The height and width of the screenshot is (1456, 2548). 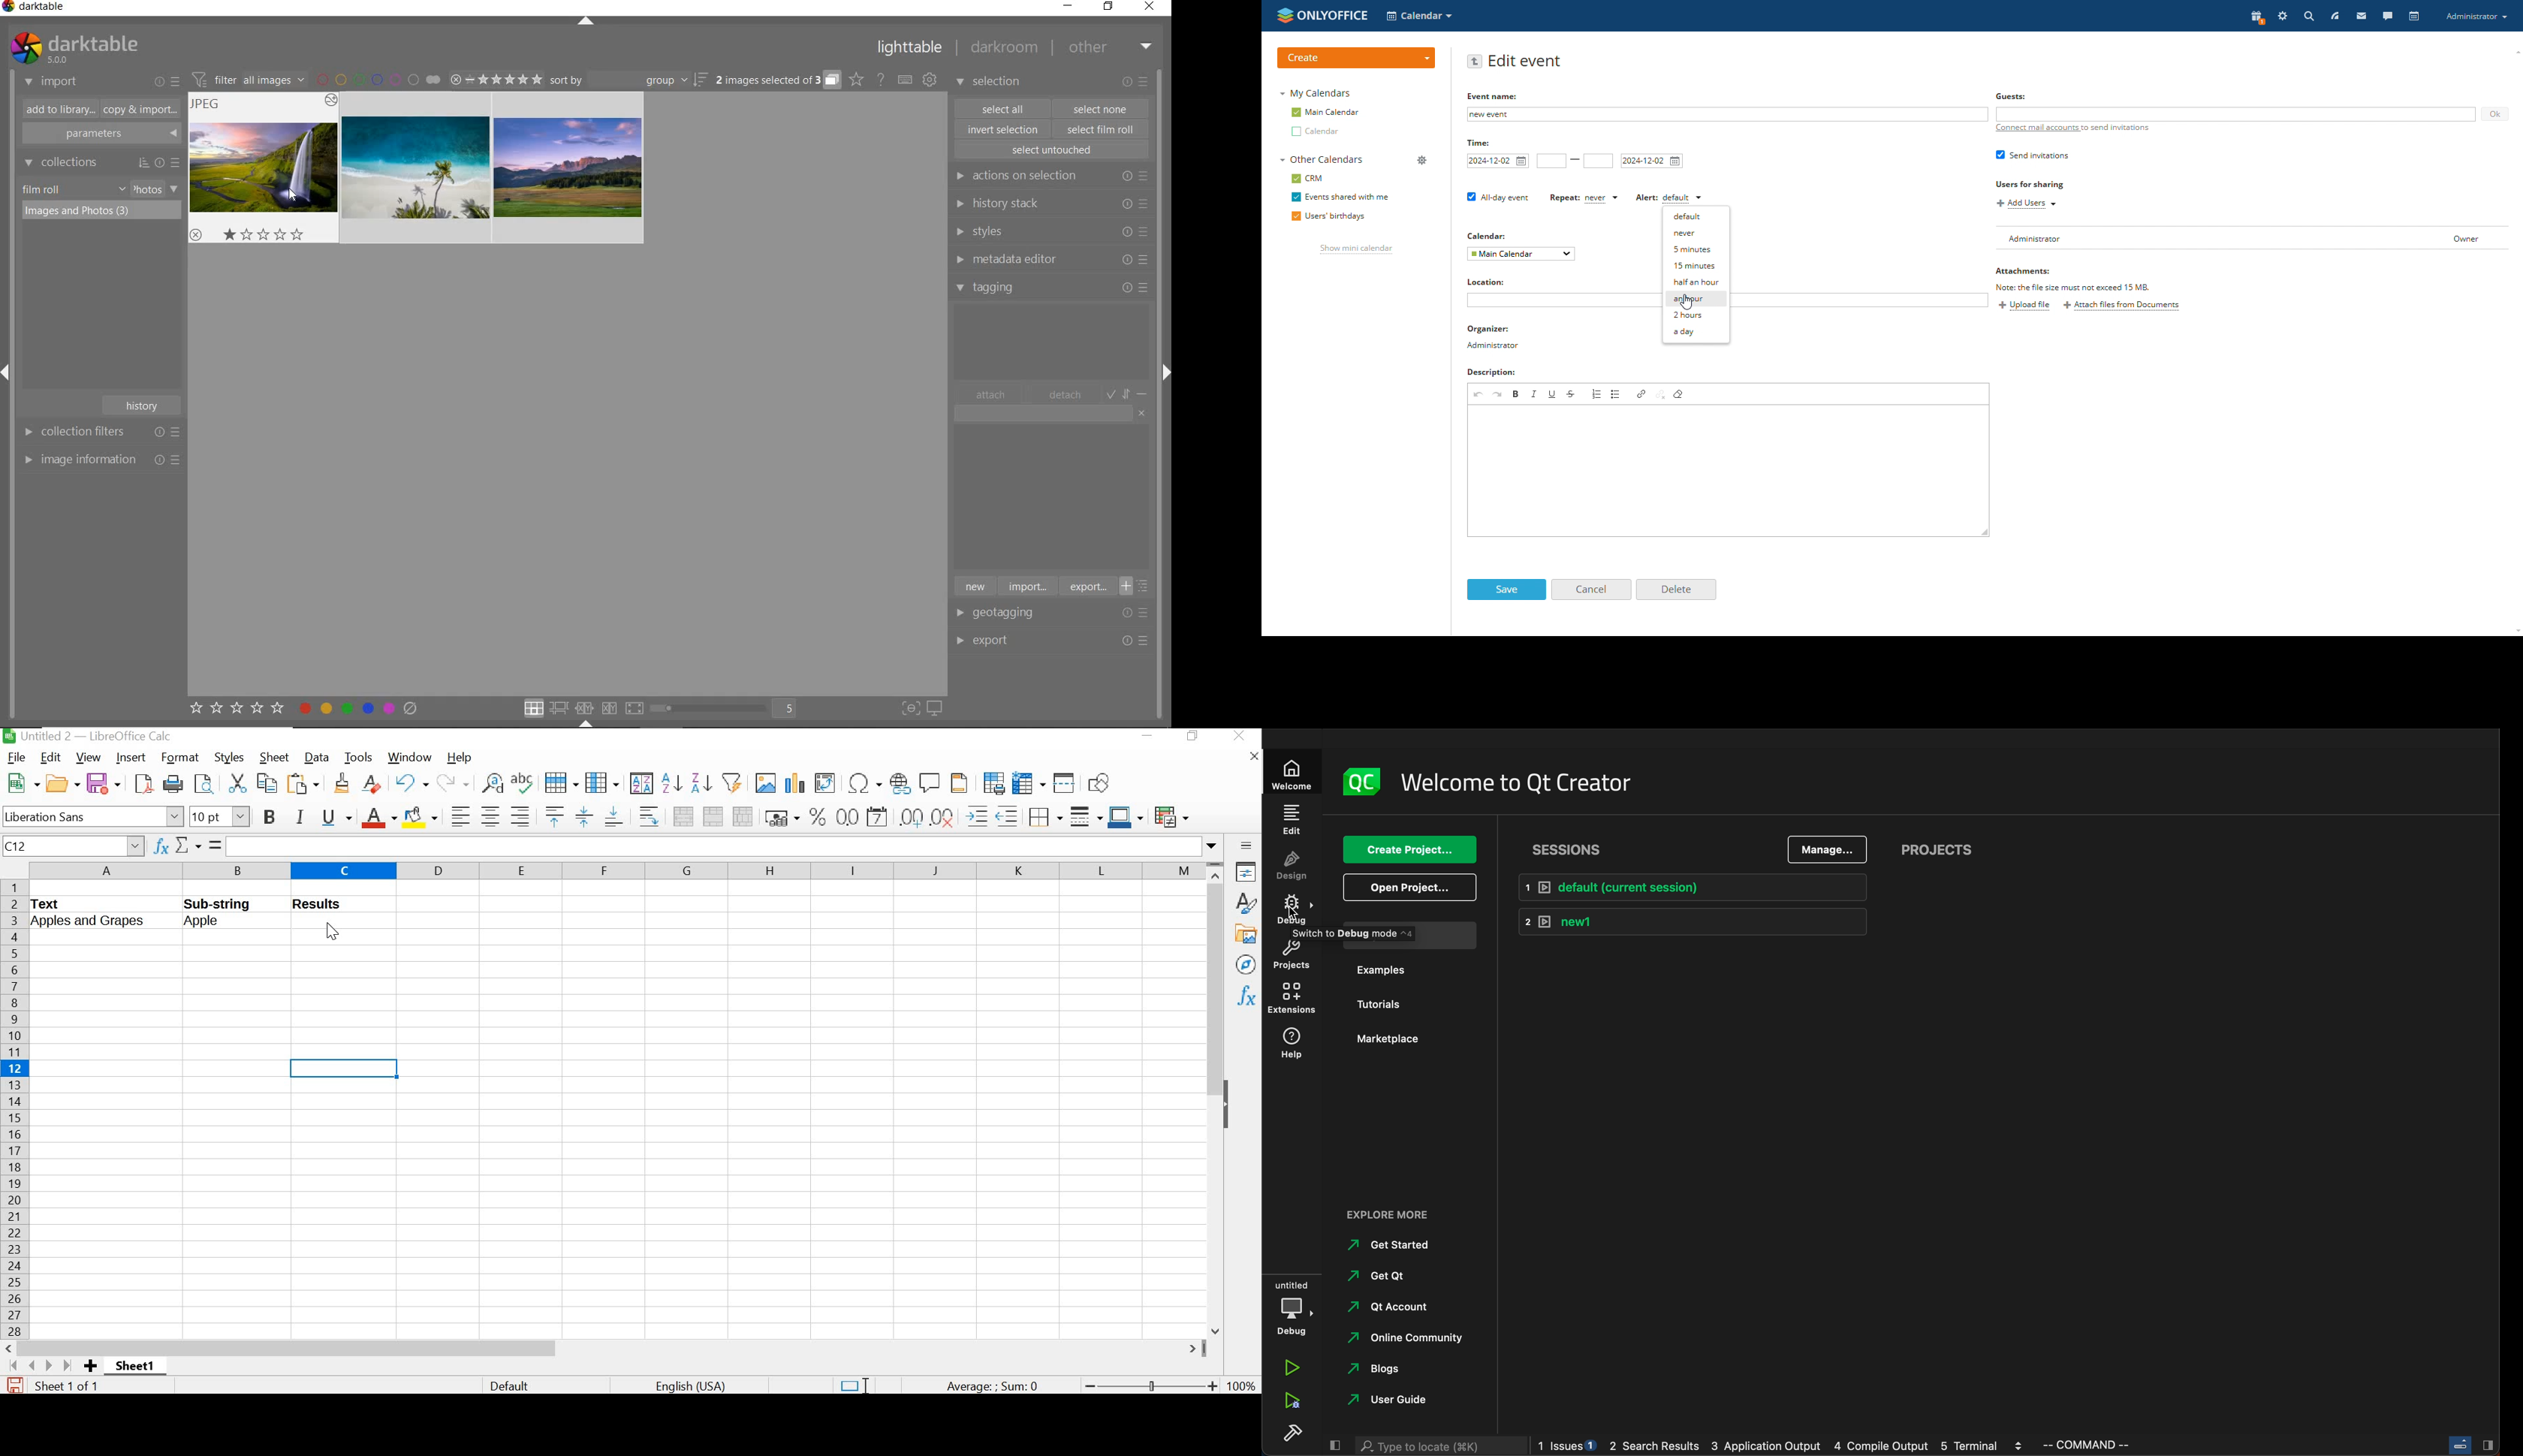 I want to click on cells, so click(x=223, y=1212).